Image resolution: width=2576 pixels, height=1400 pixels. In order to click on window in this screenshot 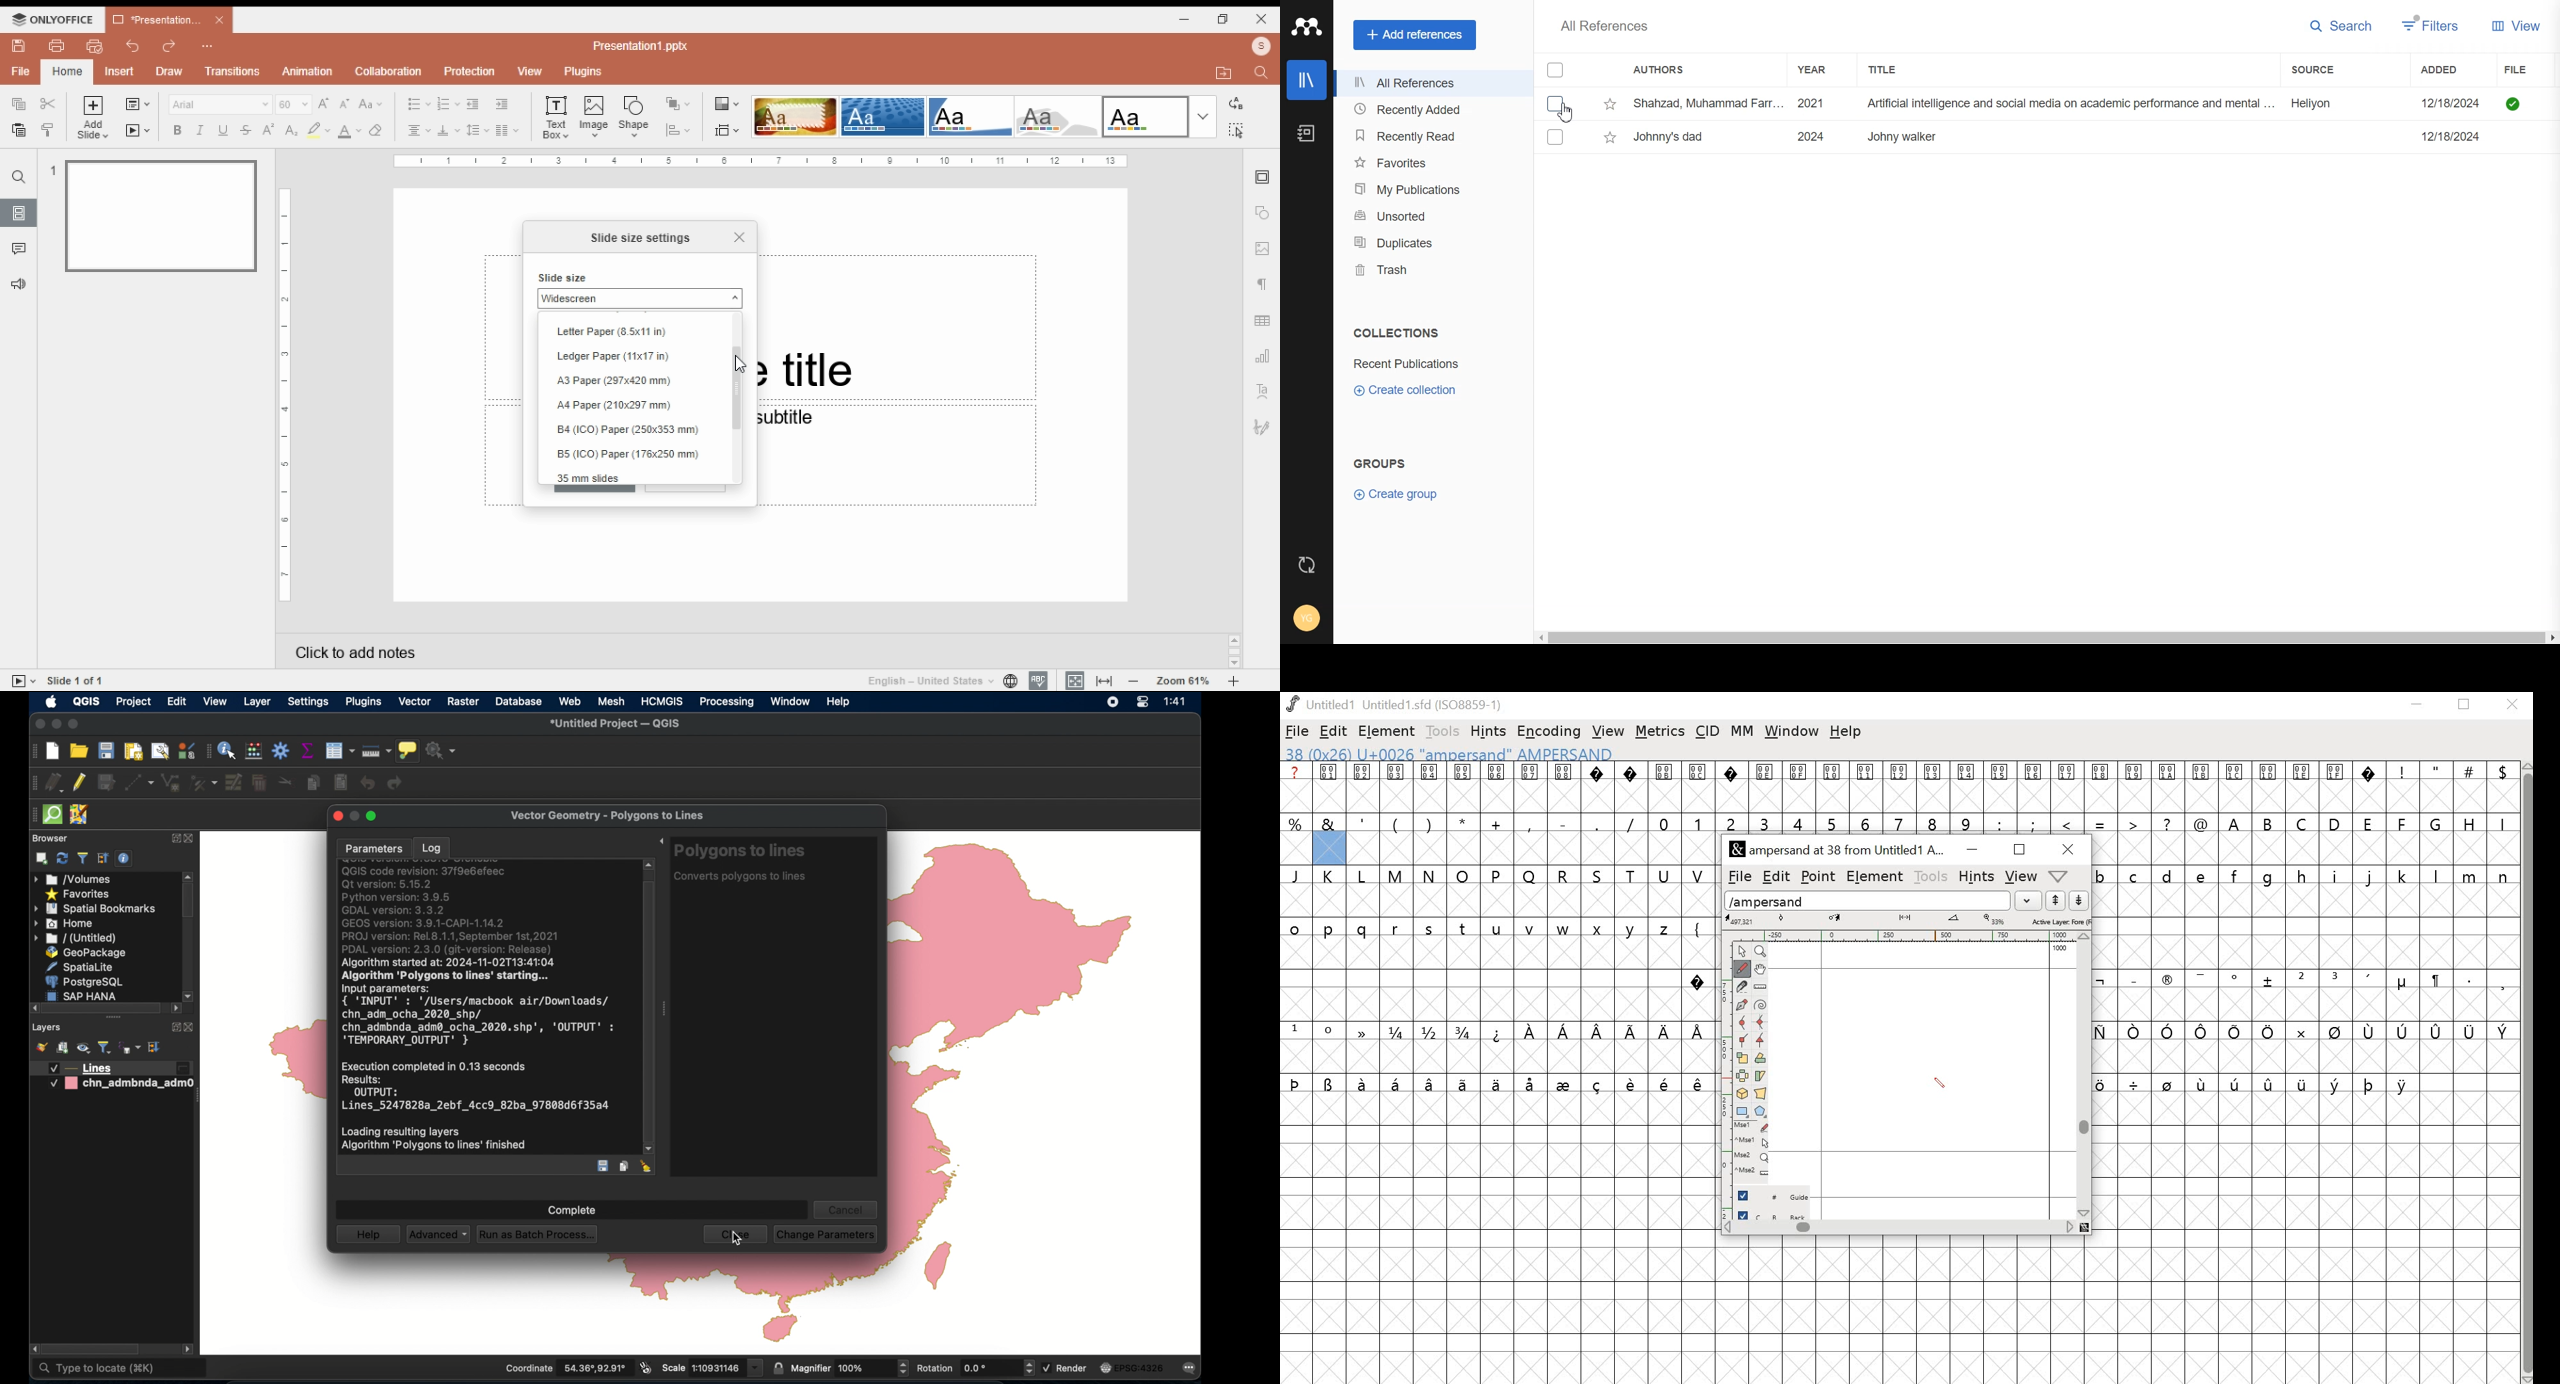, I will do `click(1791, 732)`.